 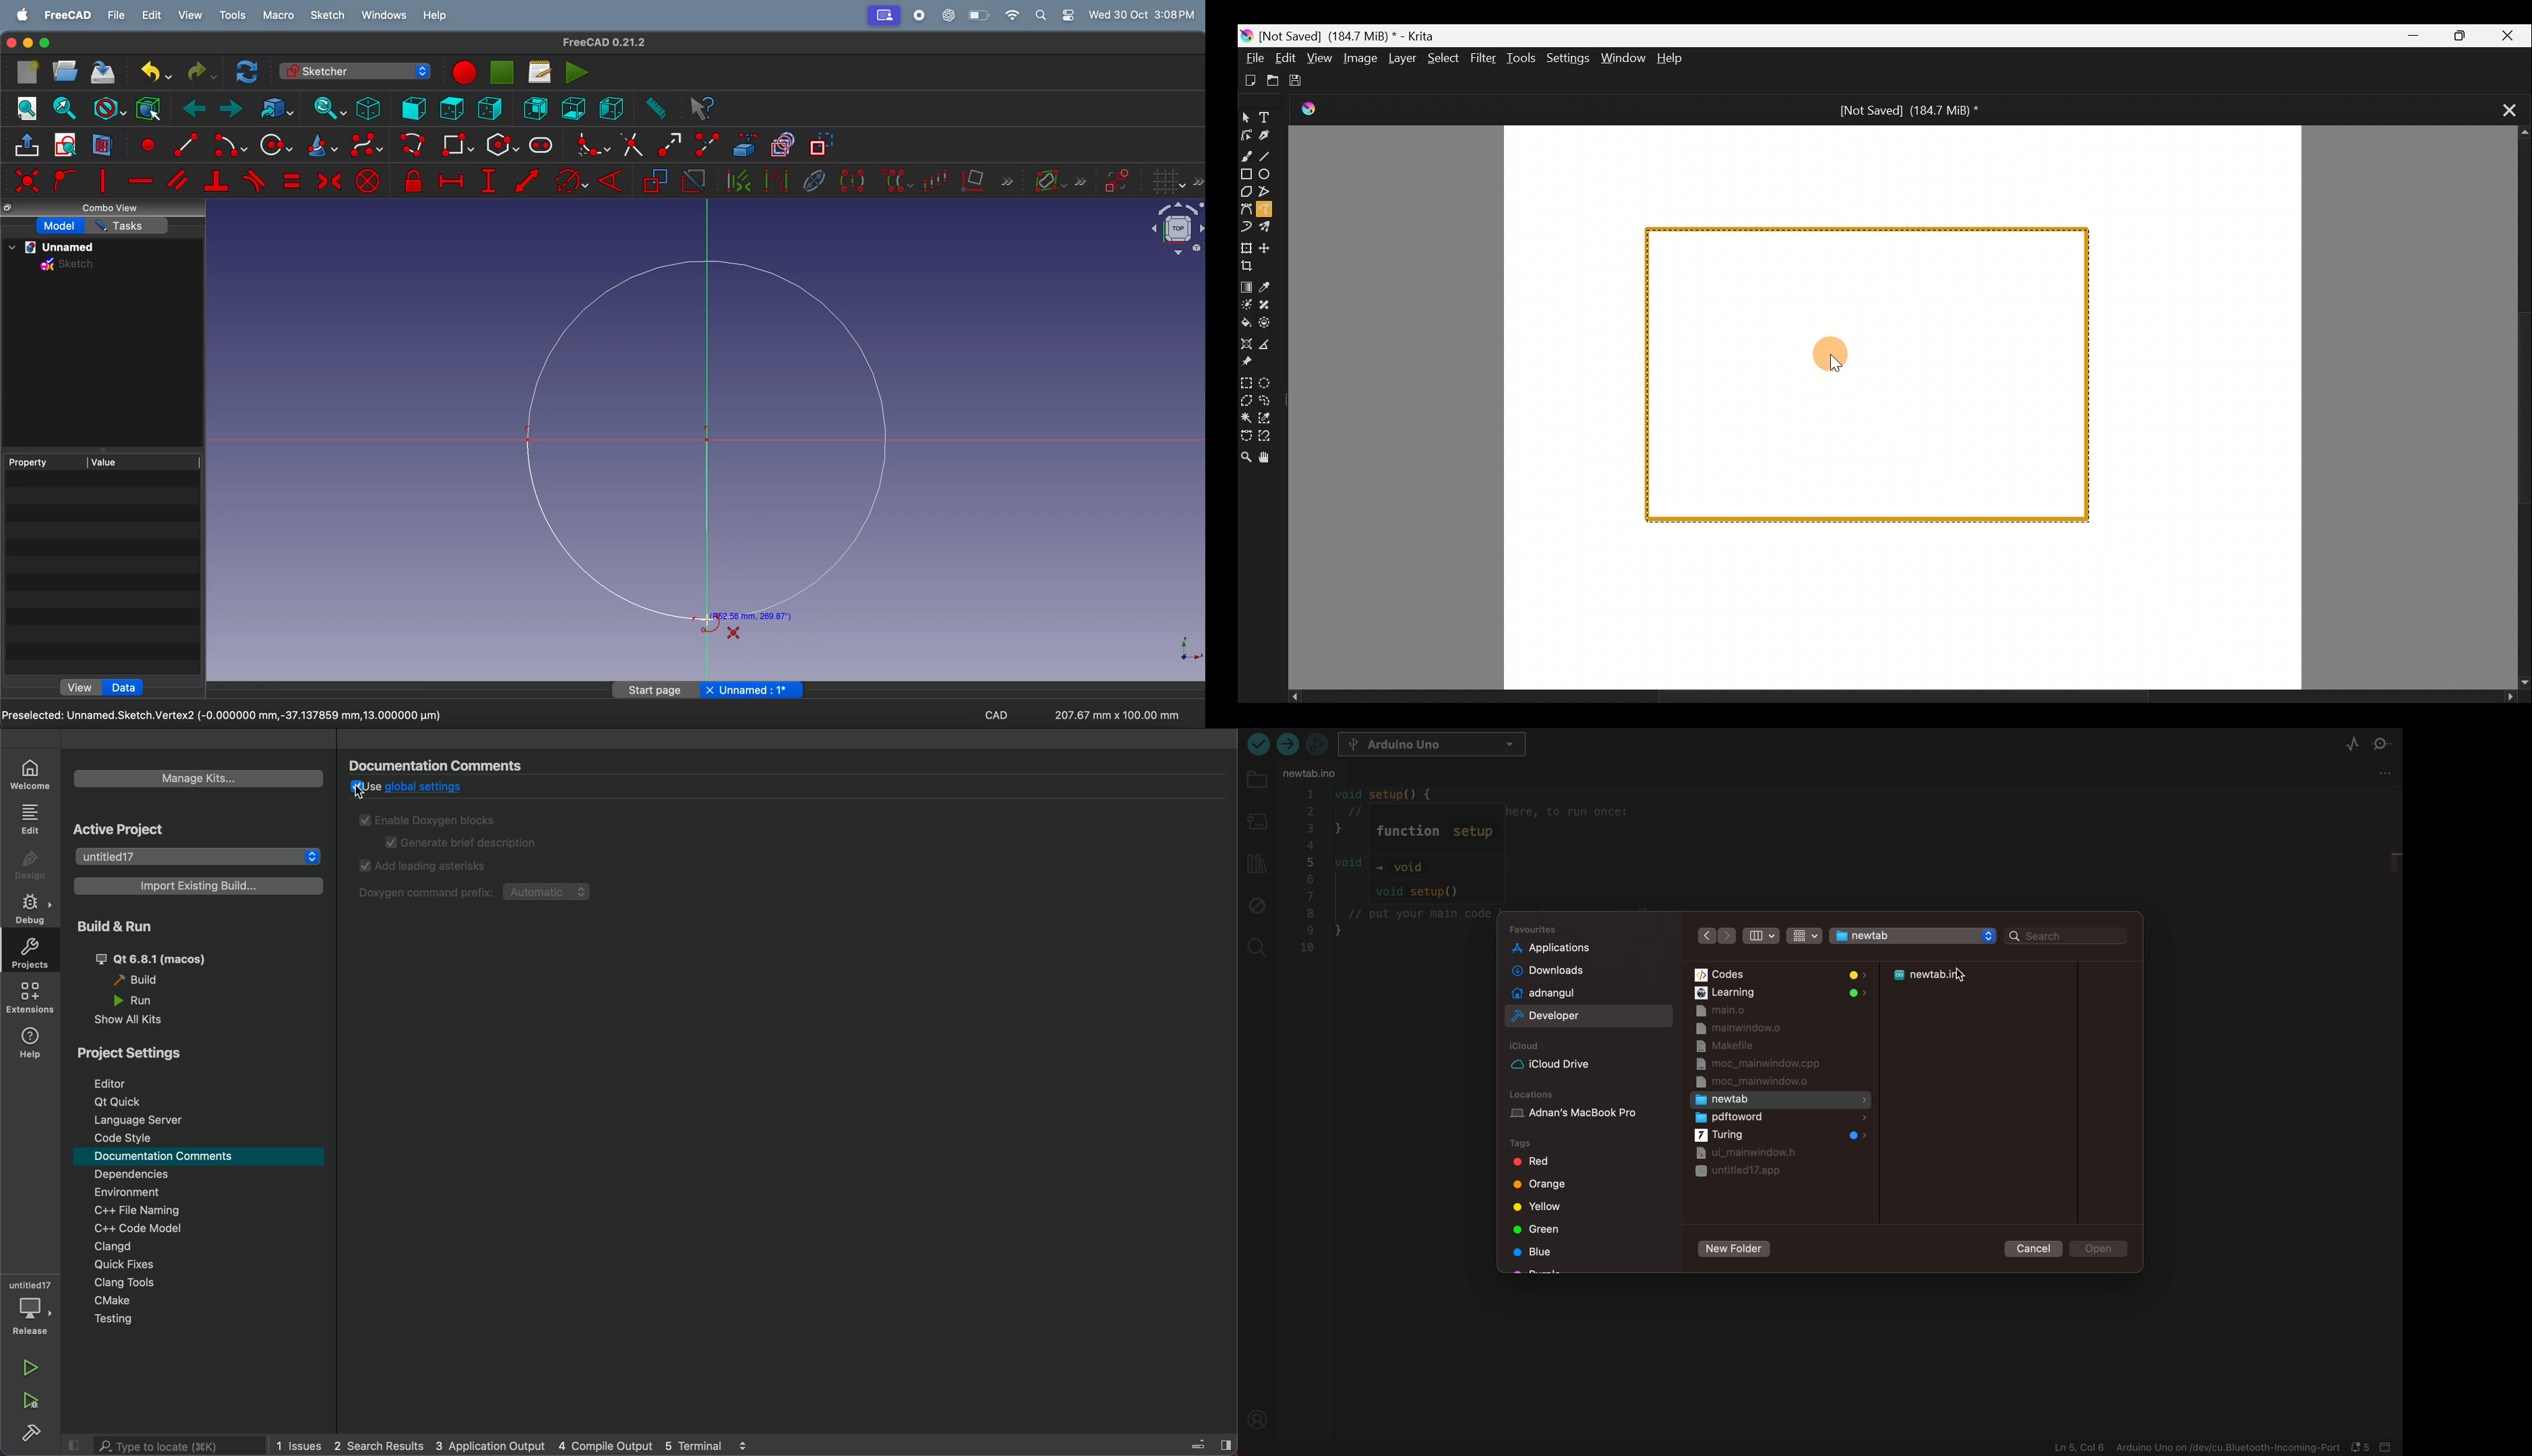 I want to click on Edit, so click(x=1279, y=57).